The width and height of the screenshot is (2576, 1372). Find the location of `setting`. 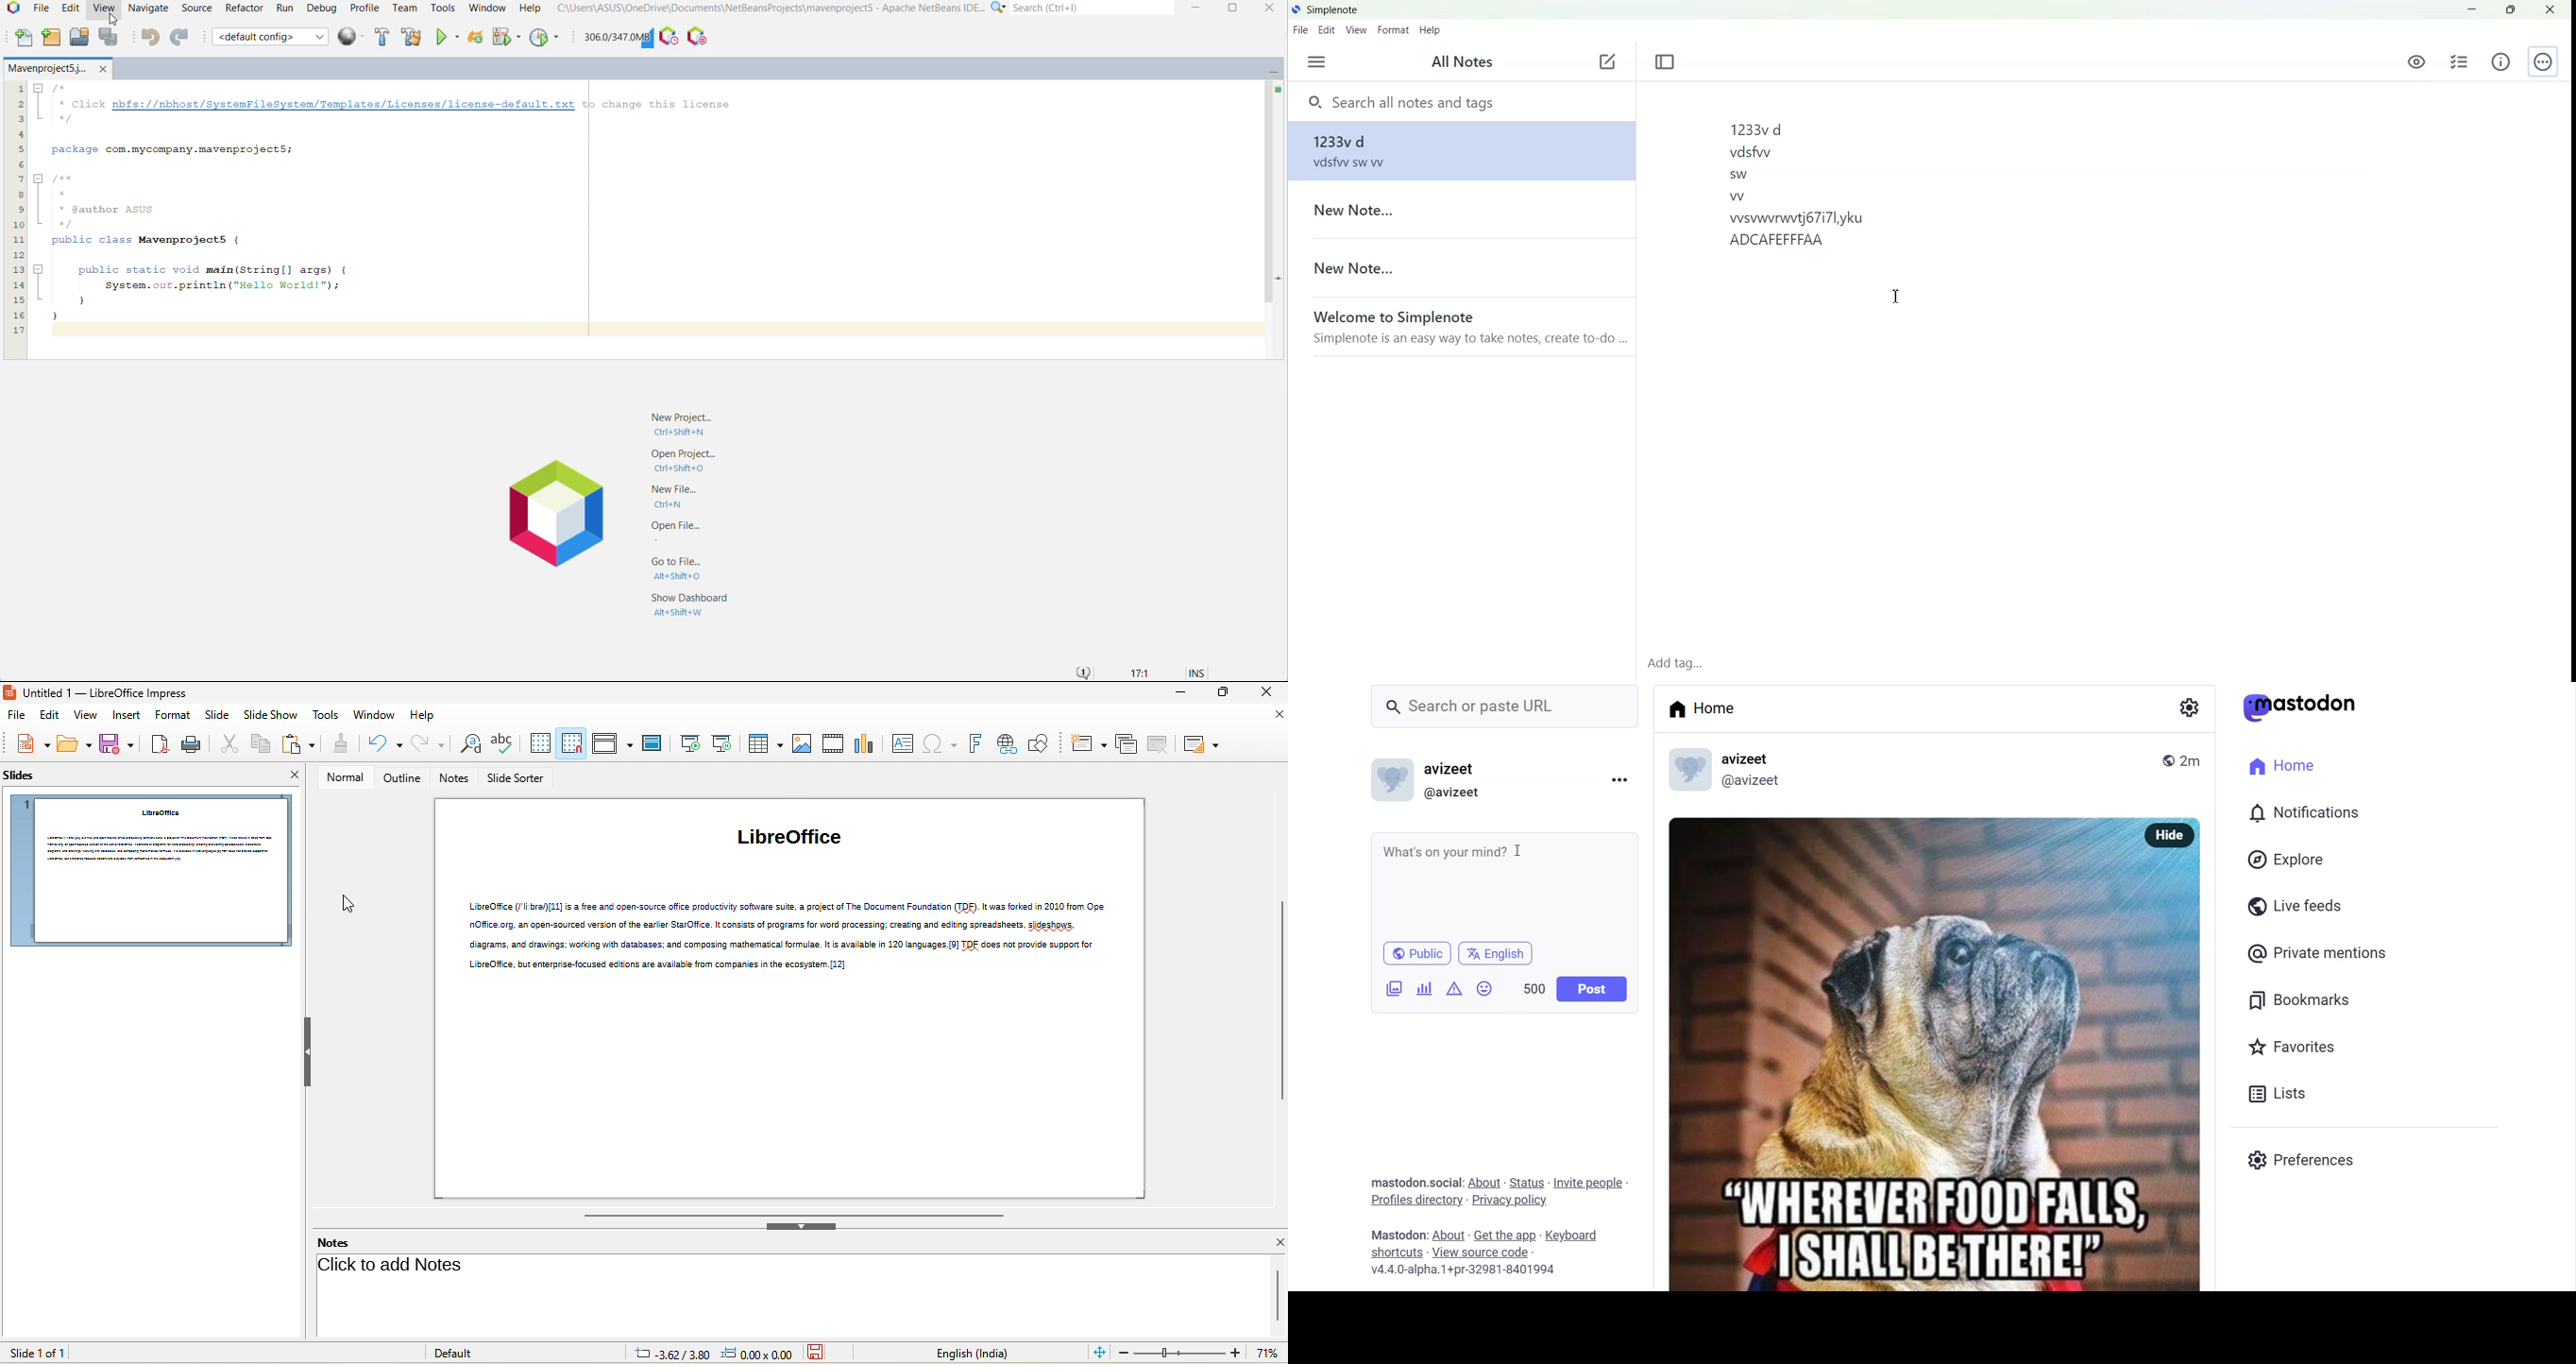

setting is located at coordinates (2185, 708).